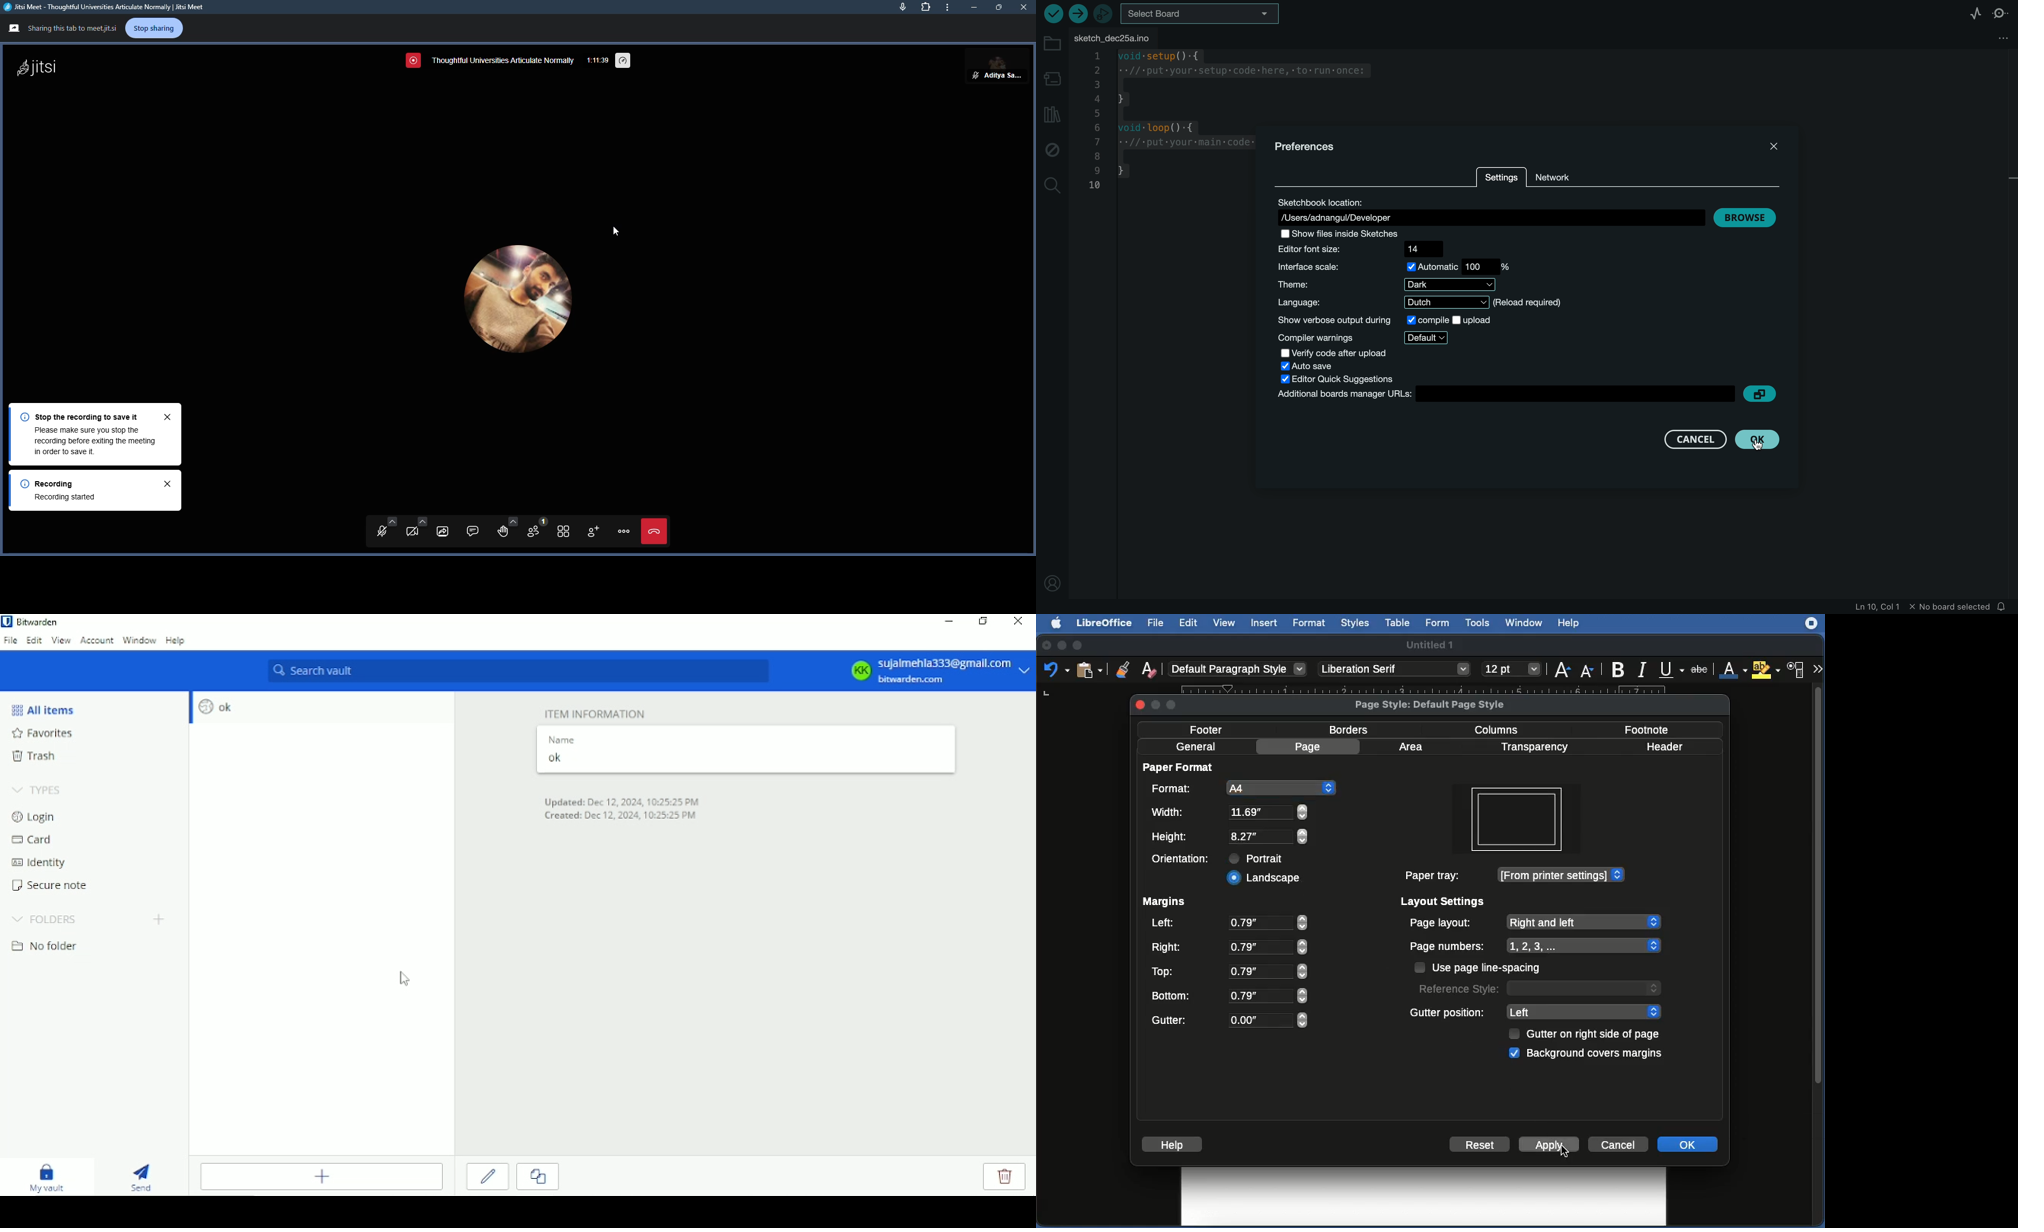 This screenshot has width=2044, height=1232. What do you see at coordinates (1265, 878) in the screenshot?
I see `Clicked` at bounding box center [1265, 878].